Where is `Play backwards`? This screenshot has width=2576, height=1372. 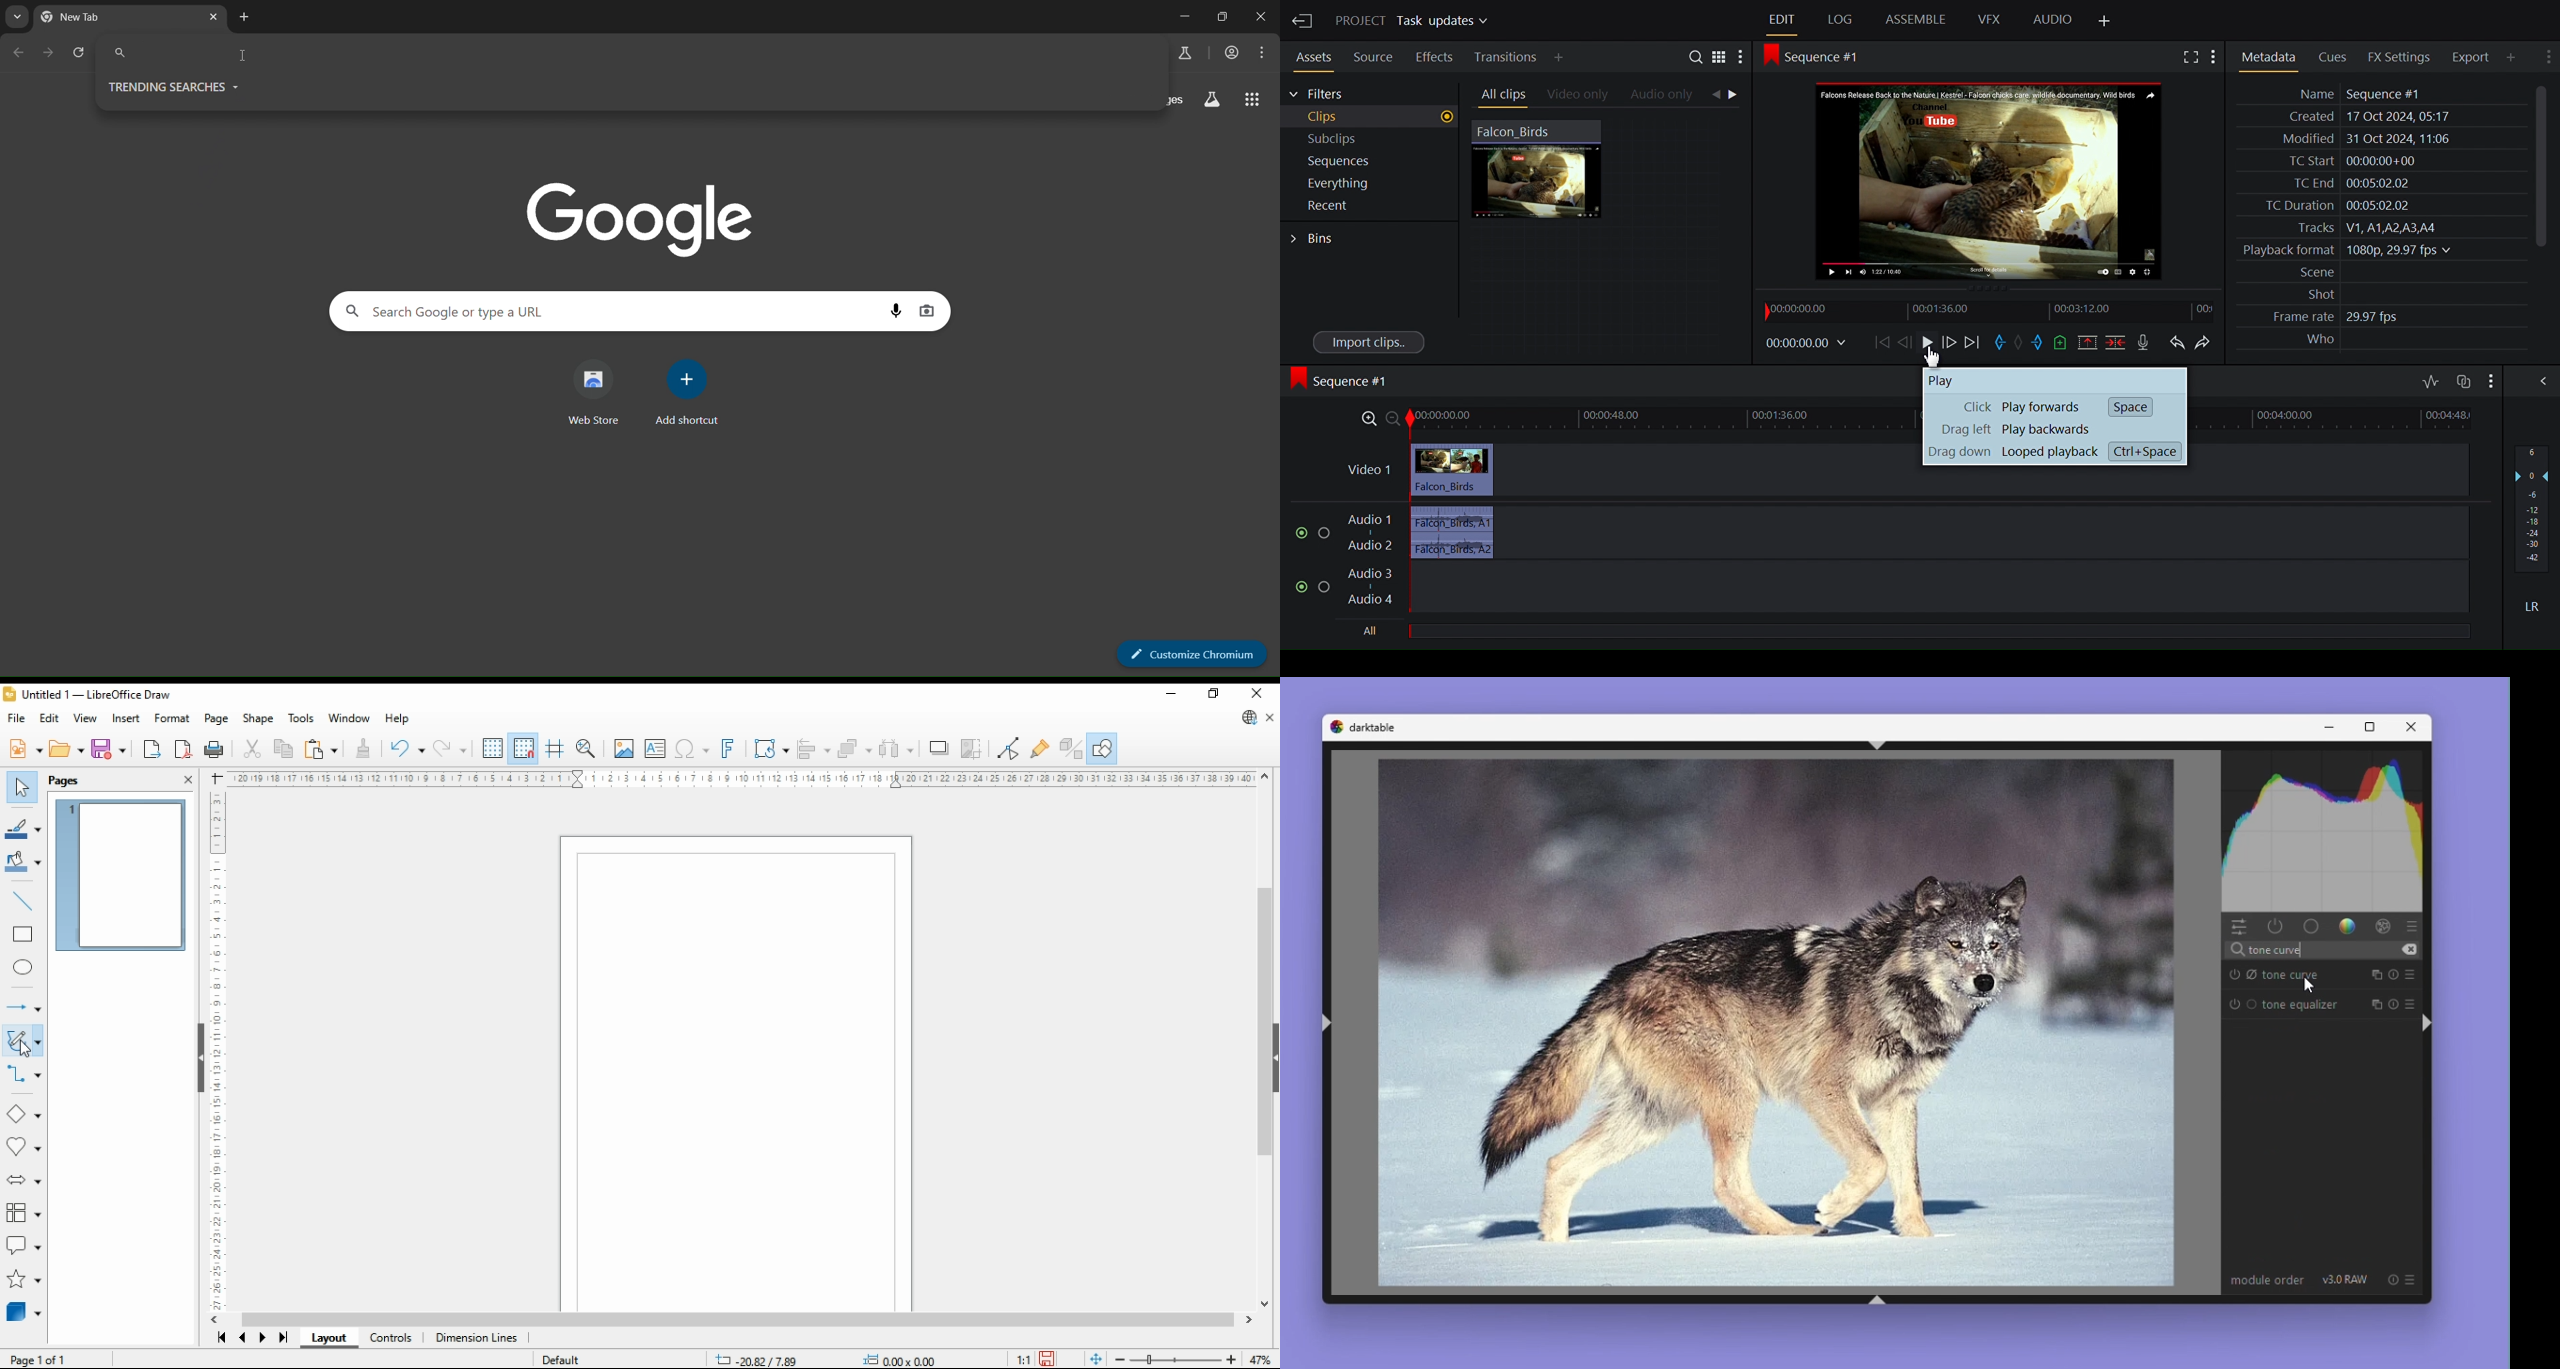 Play backwards is located at coordinates (2046, 430).